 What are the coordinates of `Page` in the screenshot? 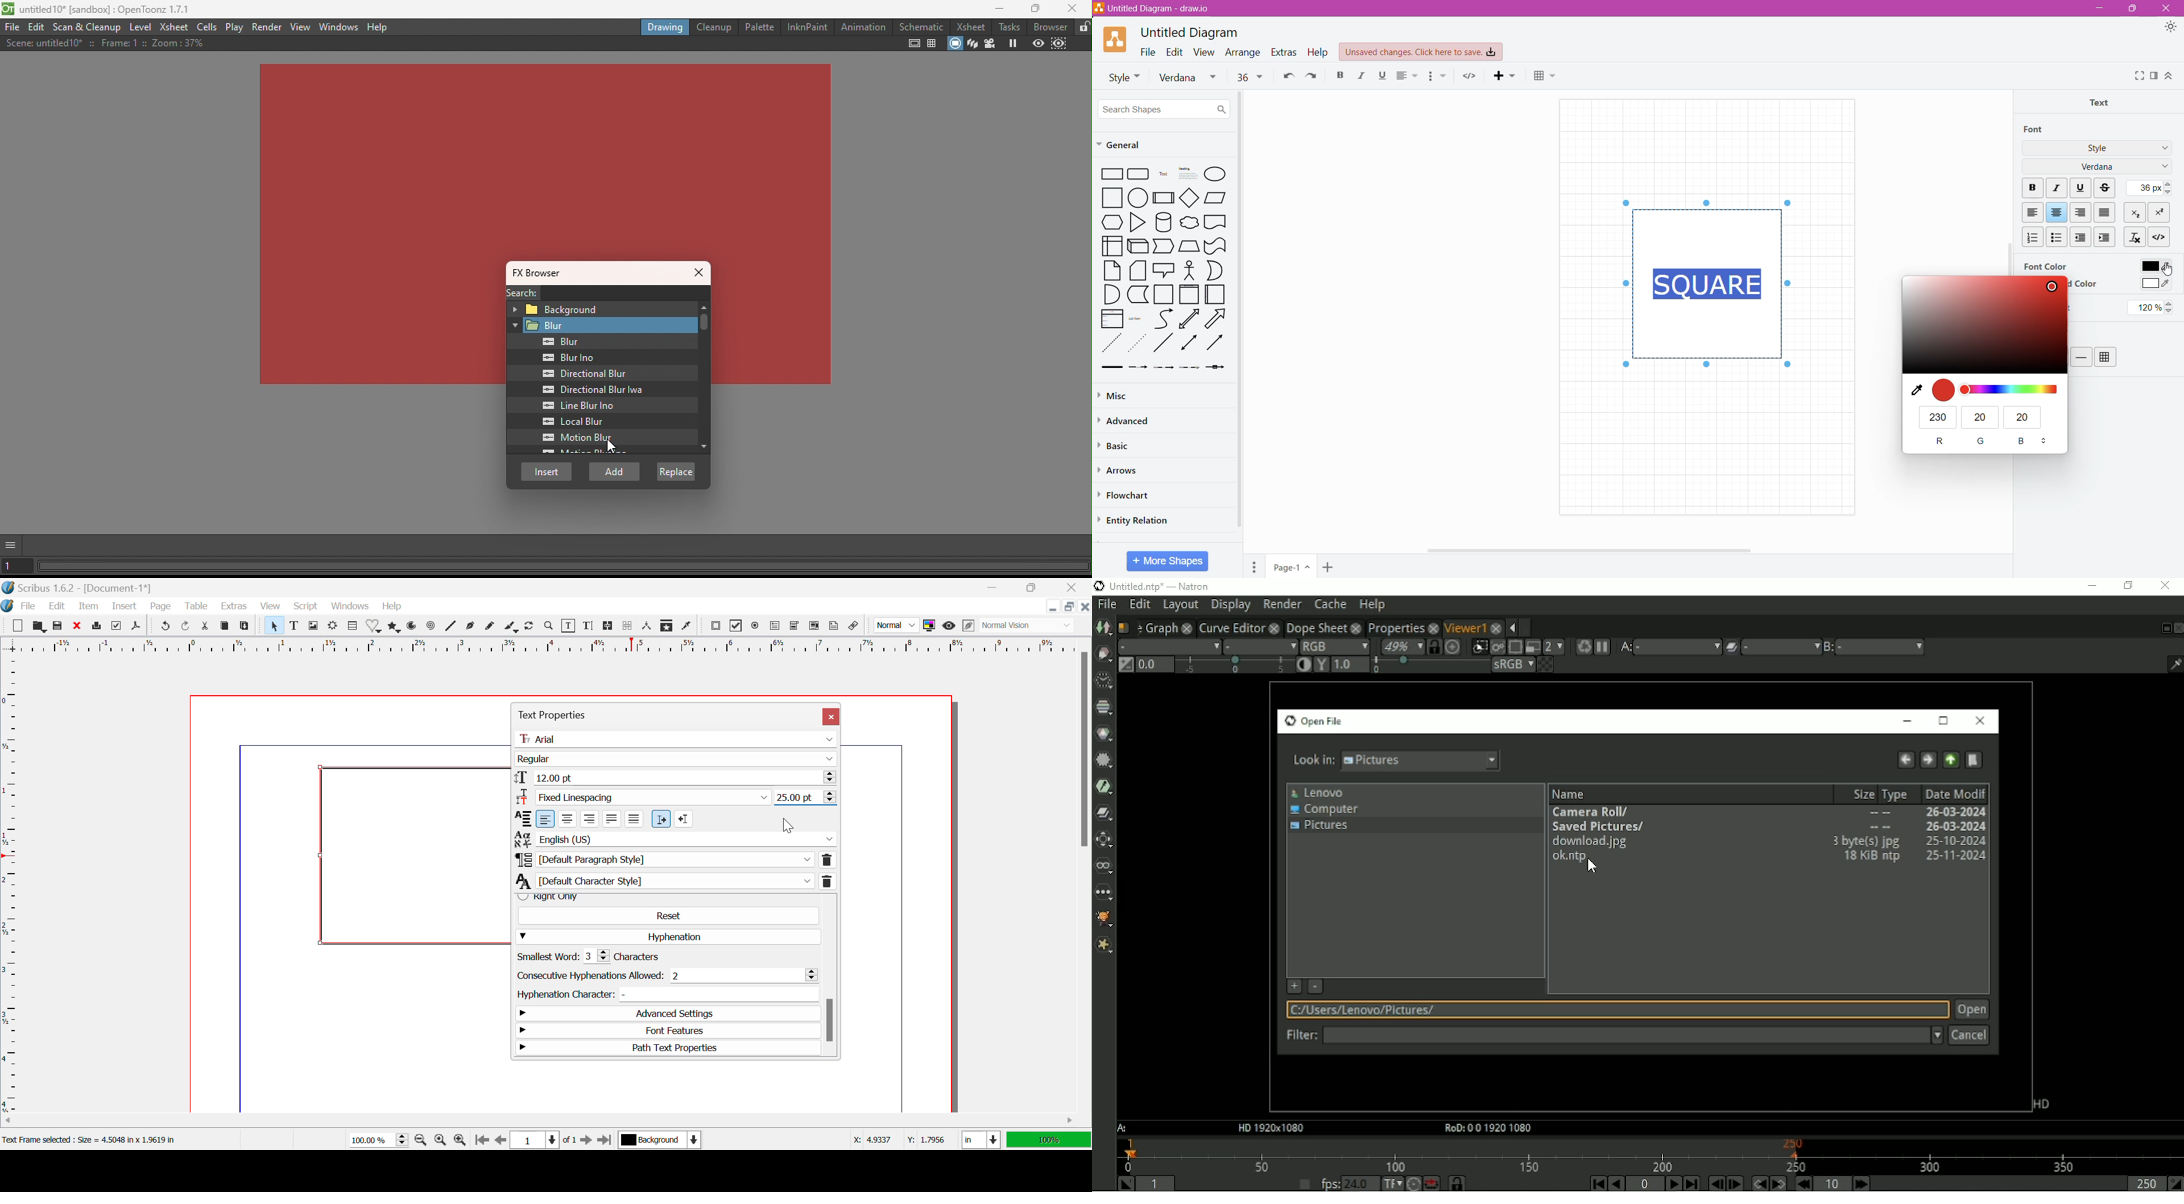 It's located at (163, 608).